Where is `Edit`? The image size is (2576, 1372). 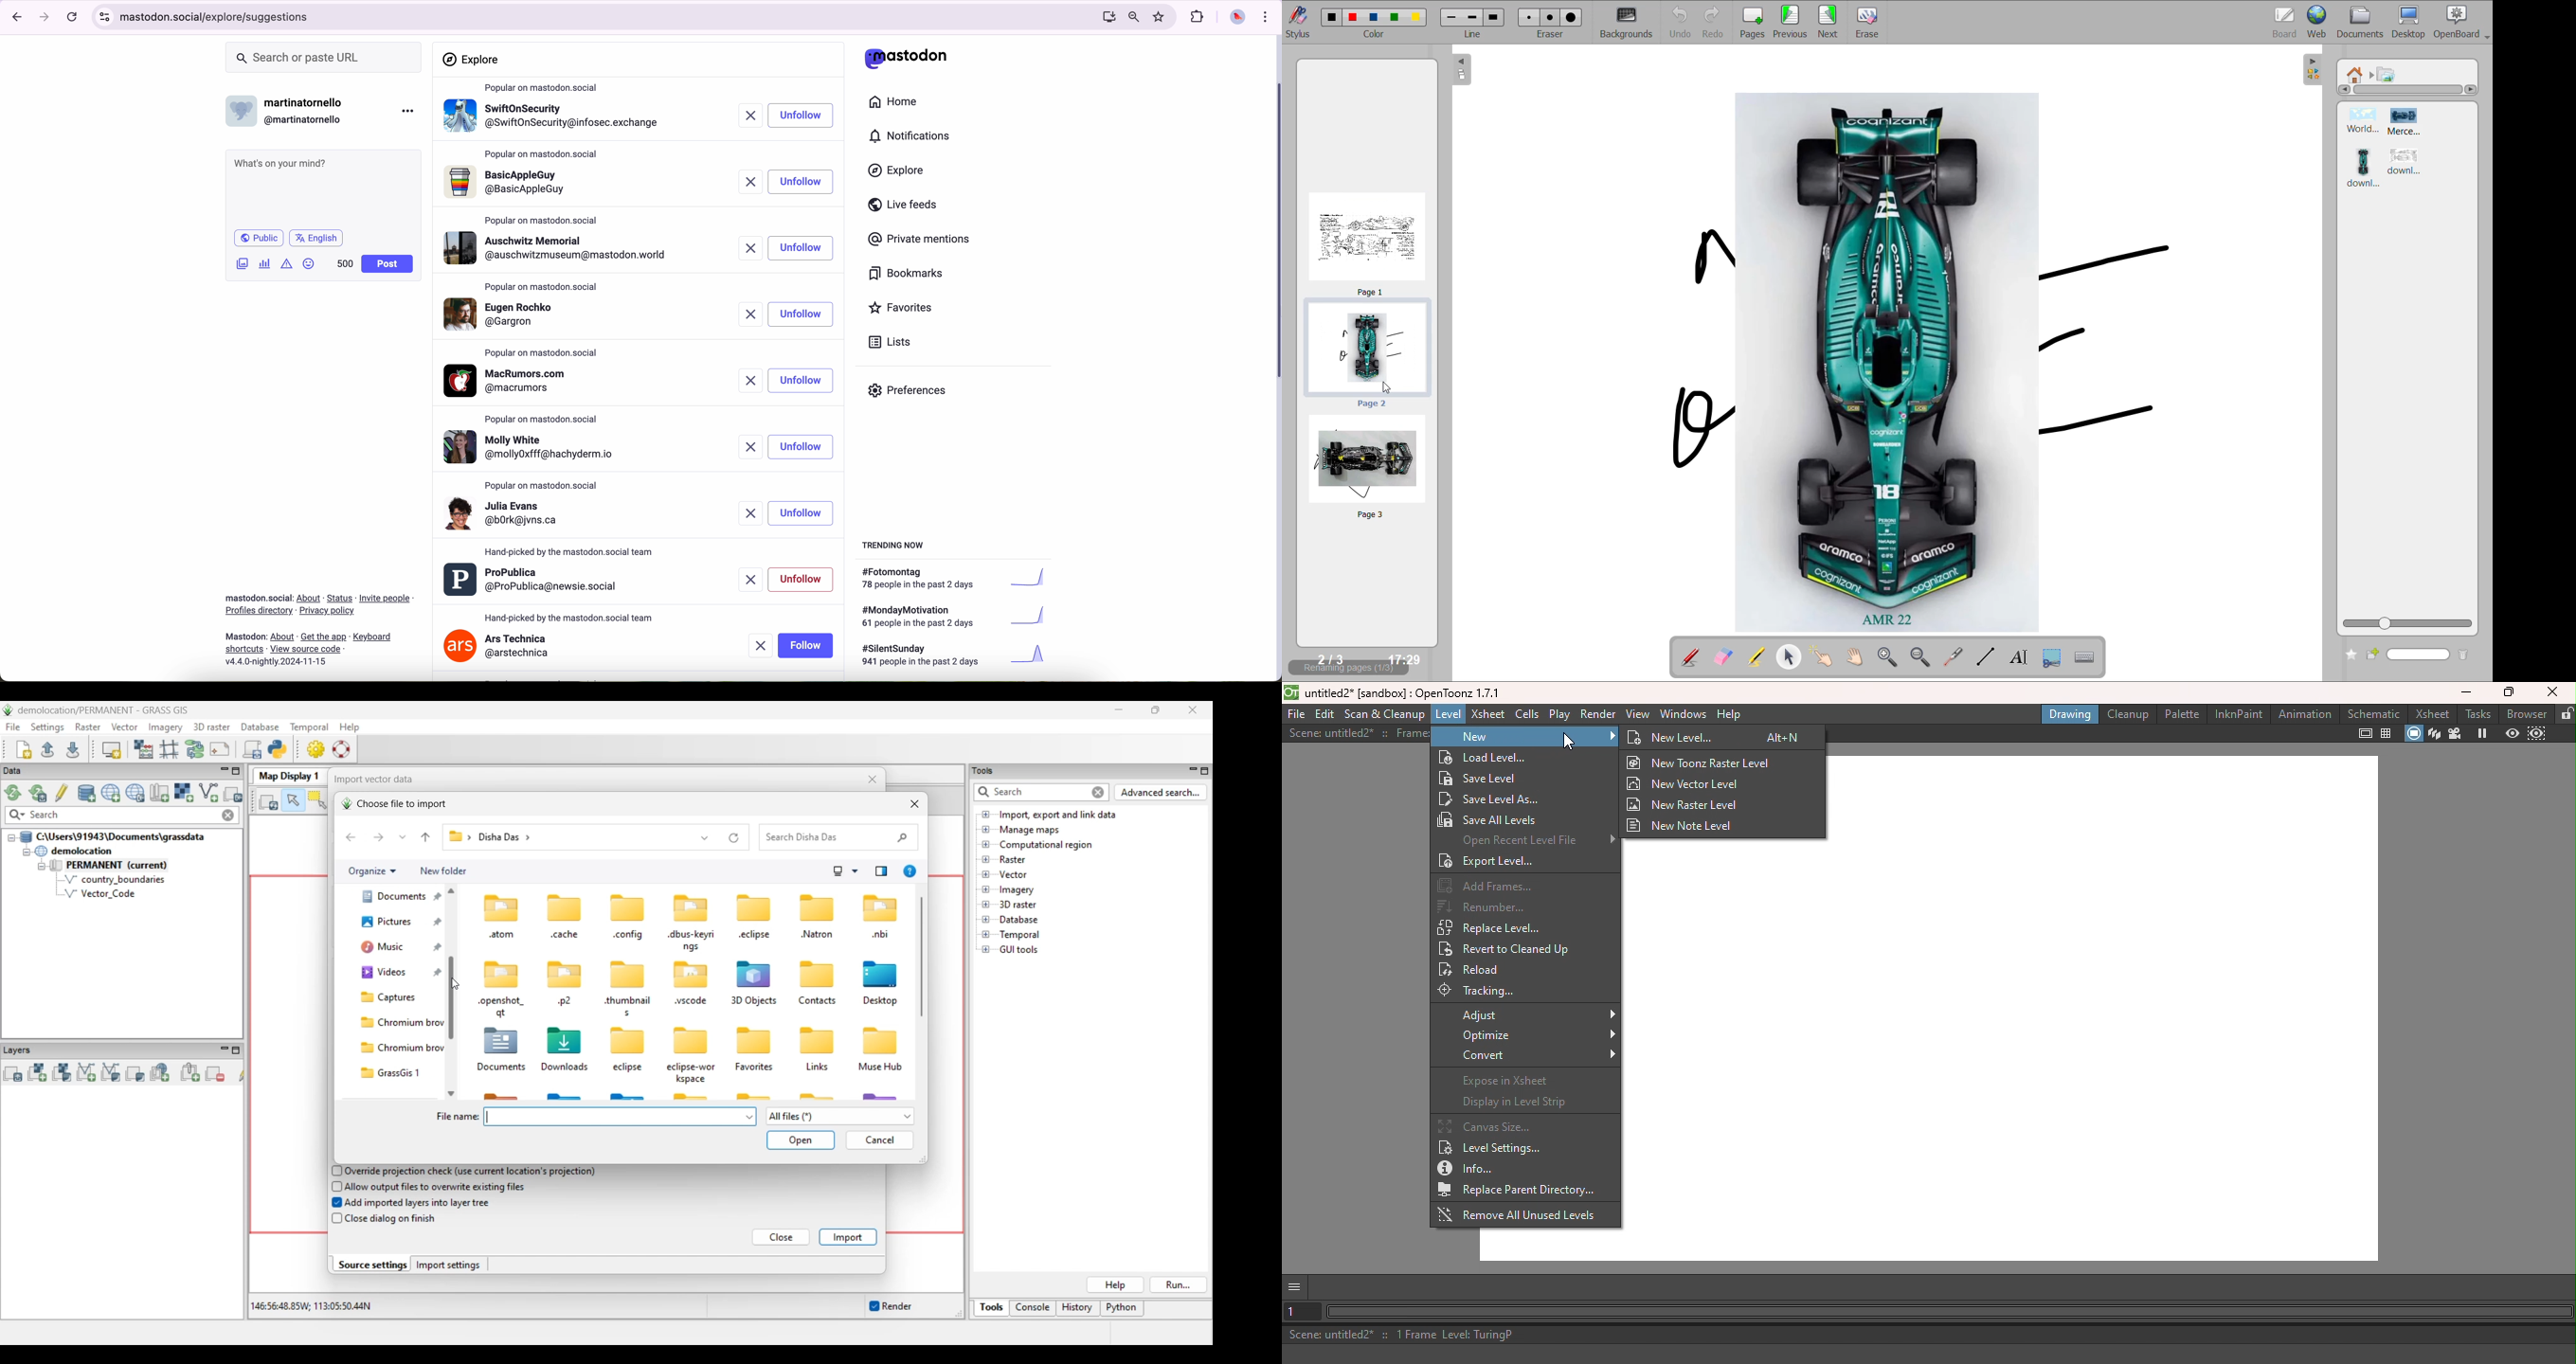
Edit is located at coordinates (1326, 713).